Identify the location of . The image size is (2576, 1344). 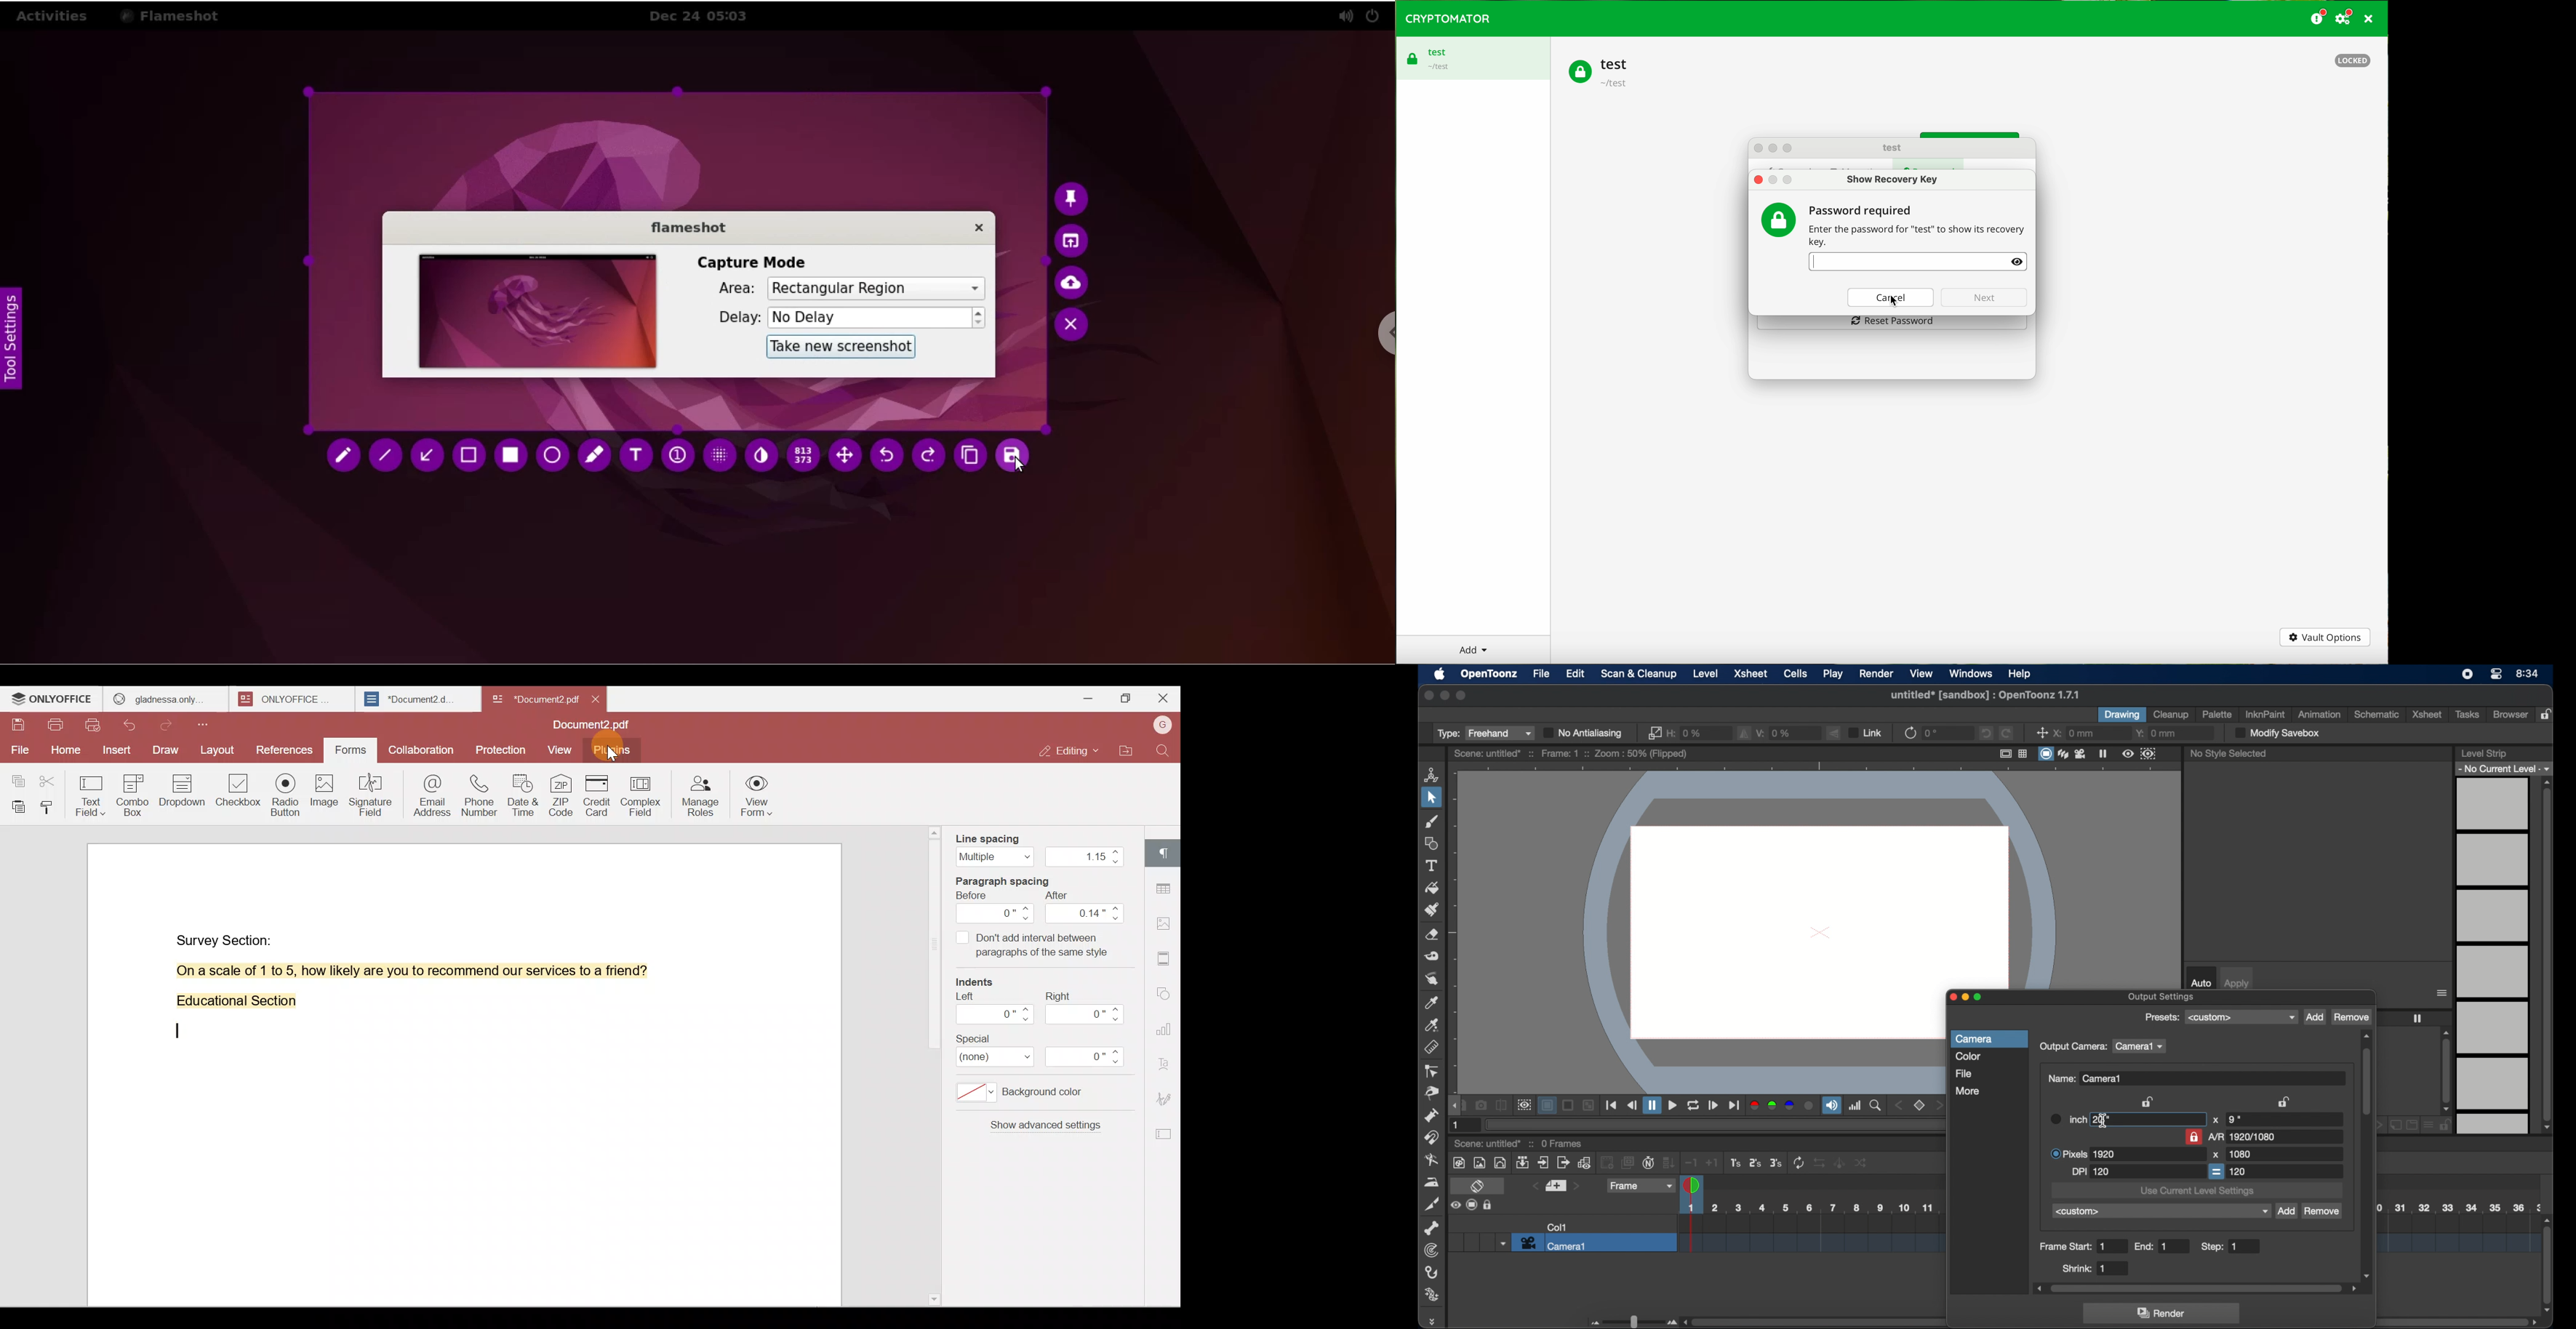
(1649, 1163).